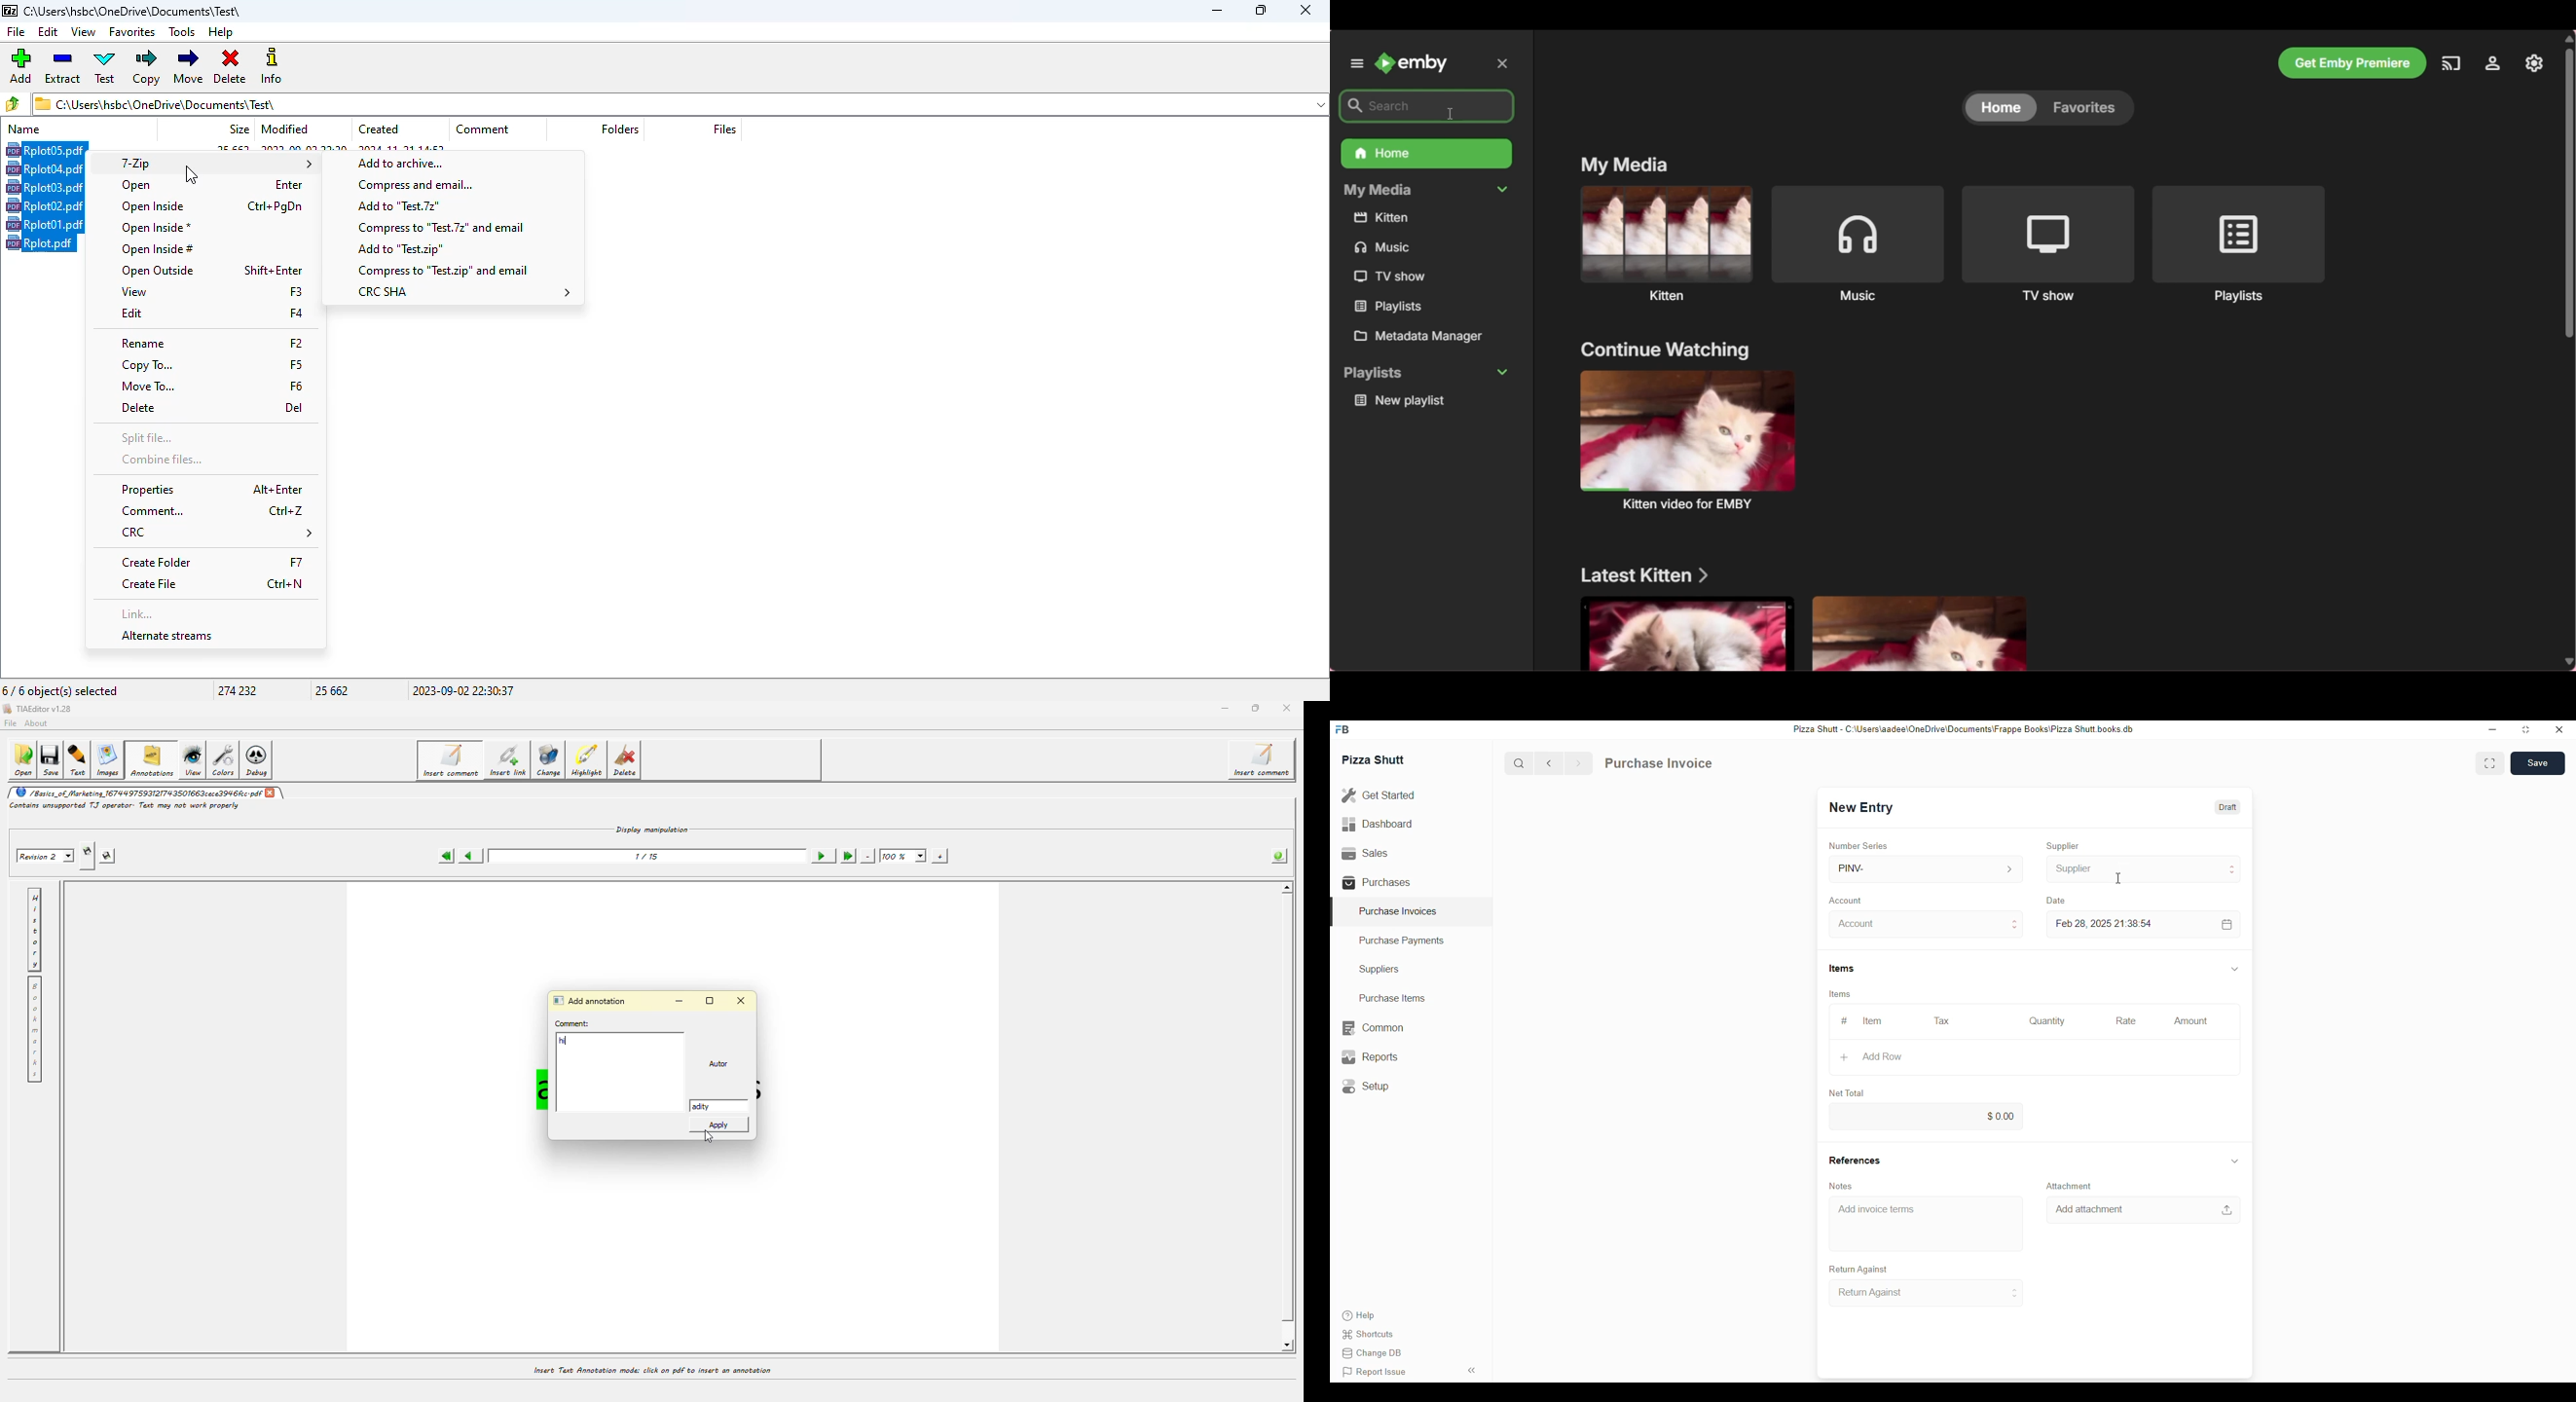 This screenshot has width=2576, height=1428. What do you see at coordinates (1398, 911) in the screenshot?
I see `Purchase Invoices` at bounding box center [1398, 911].